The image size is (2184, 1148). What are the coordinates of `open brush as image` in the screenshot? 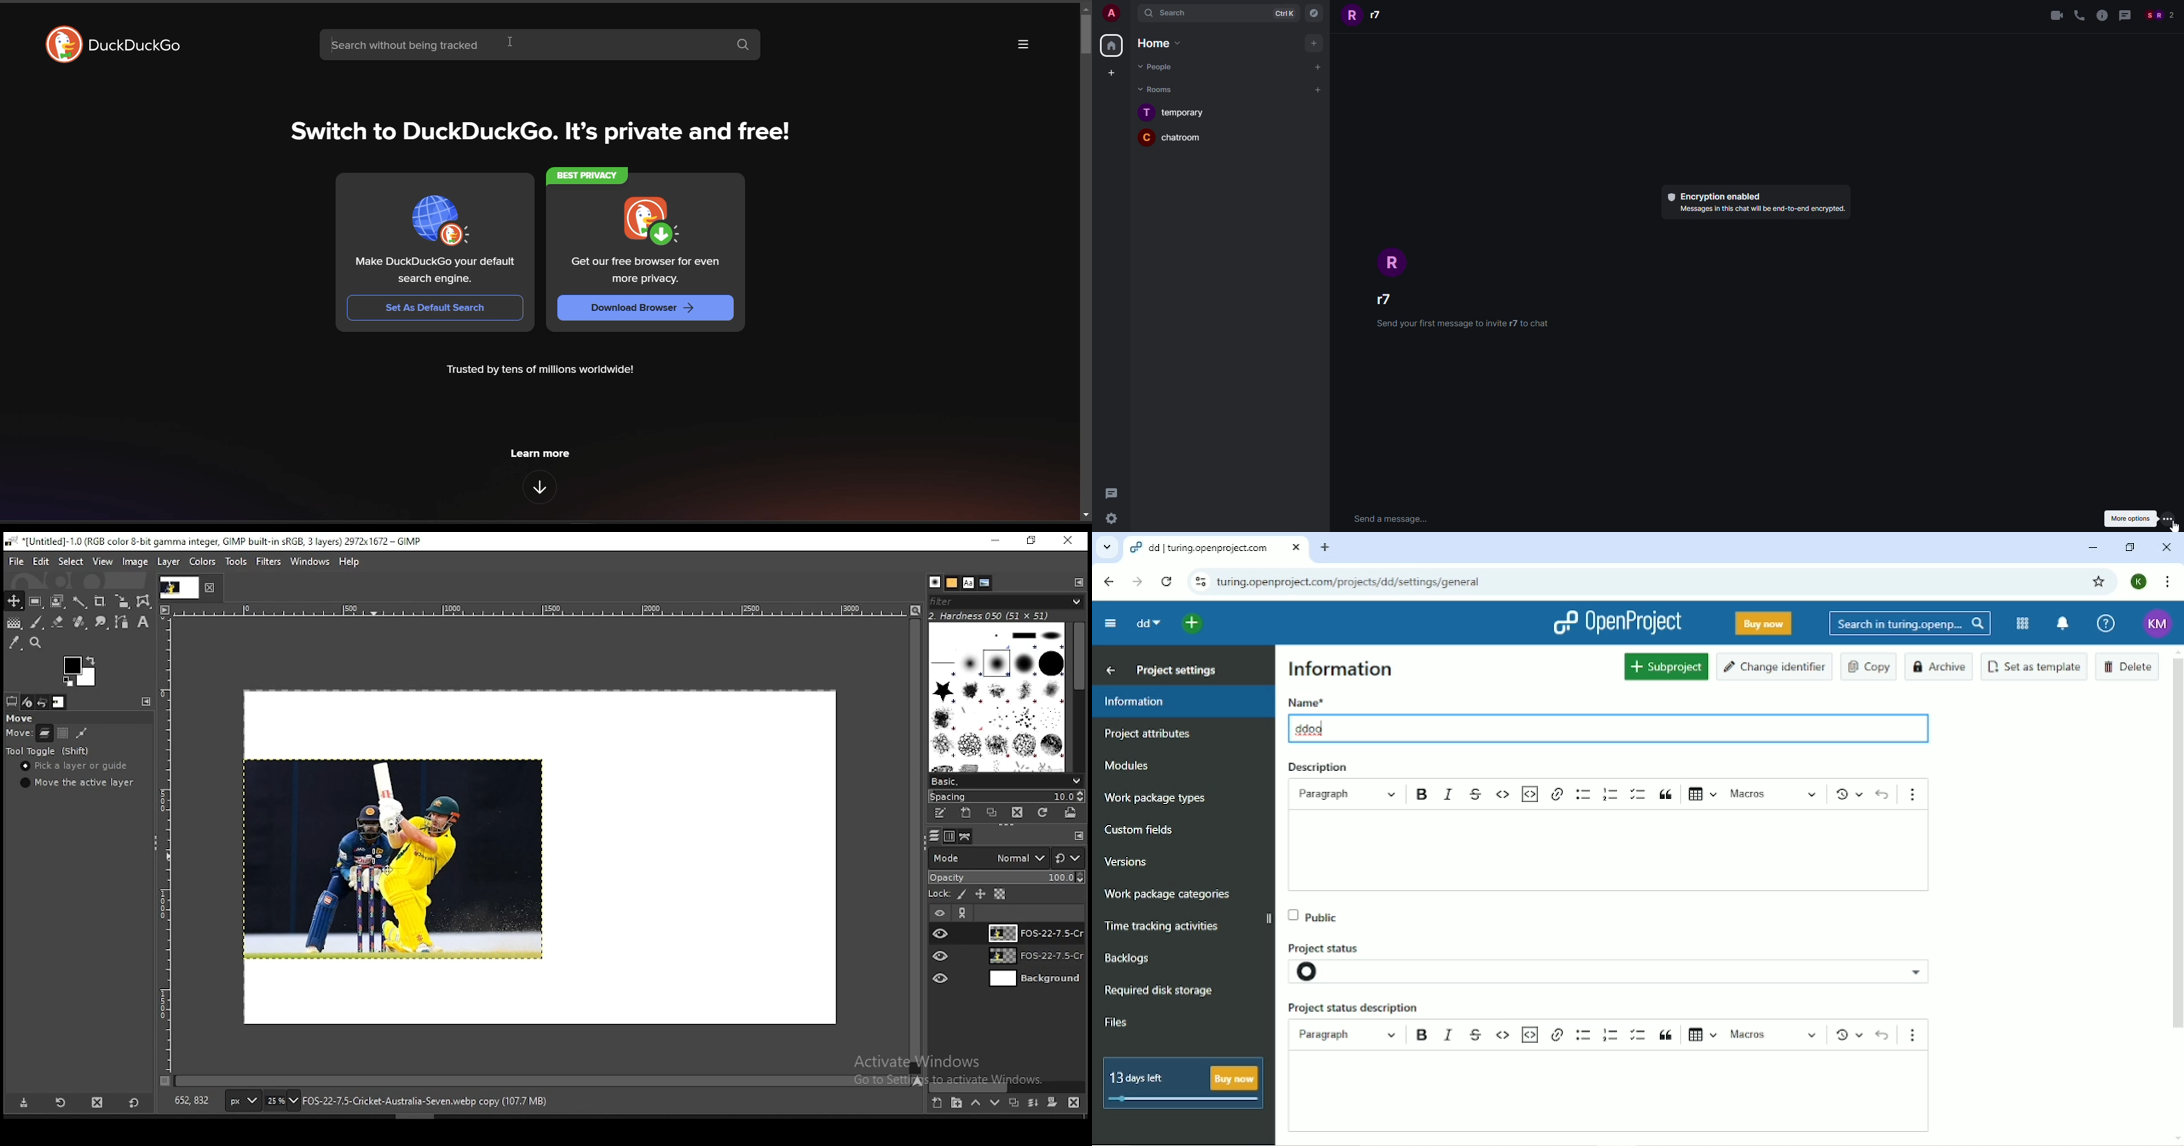 It's located at (1073, 813).